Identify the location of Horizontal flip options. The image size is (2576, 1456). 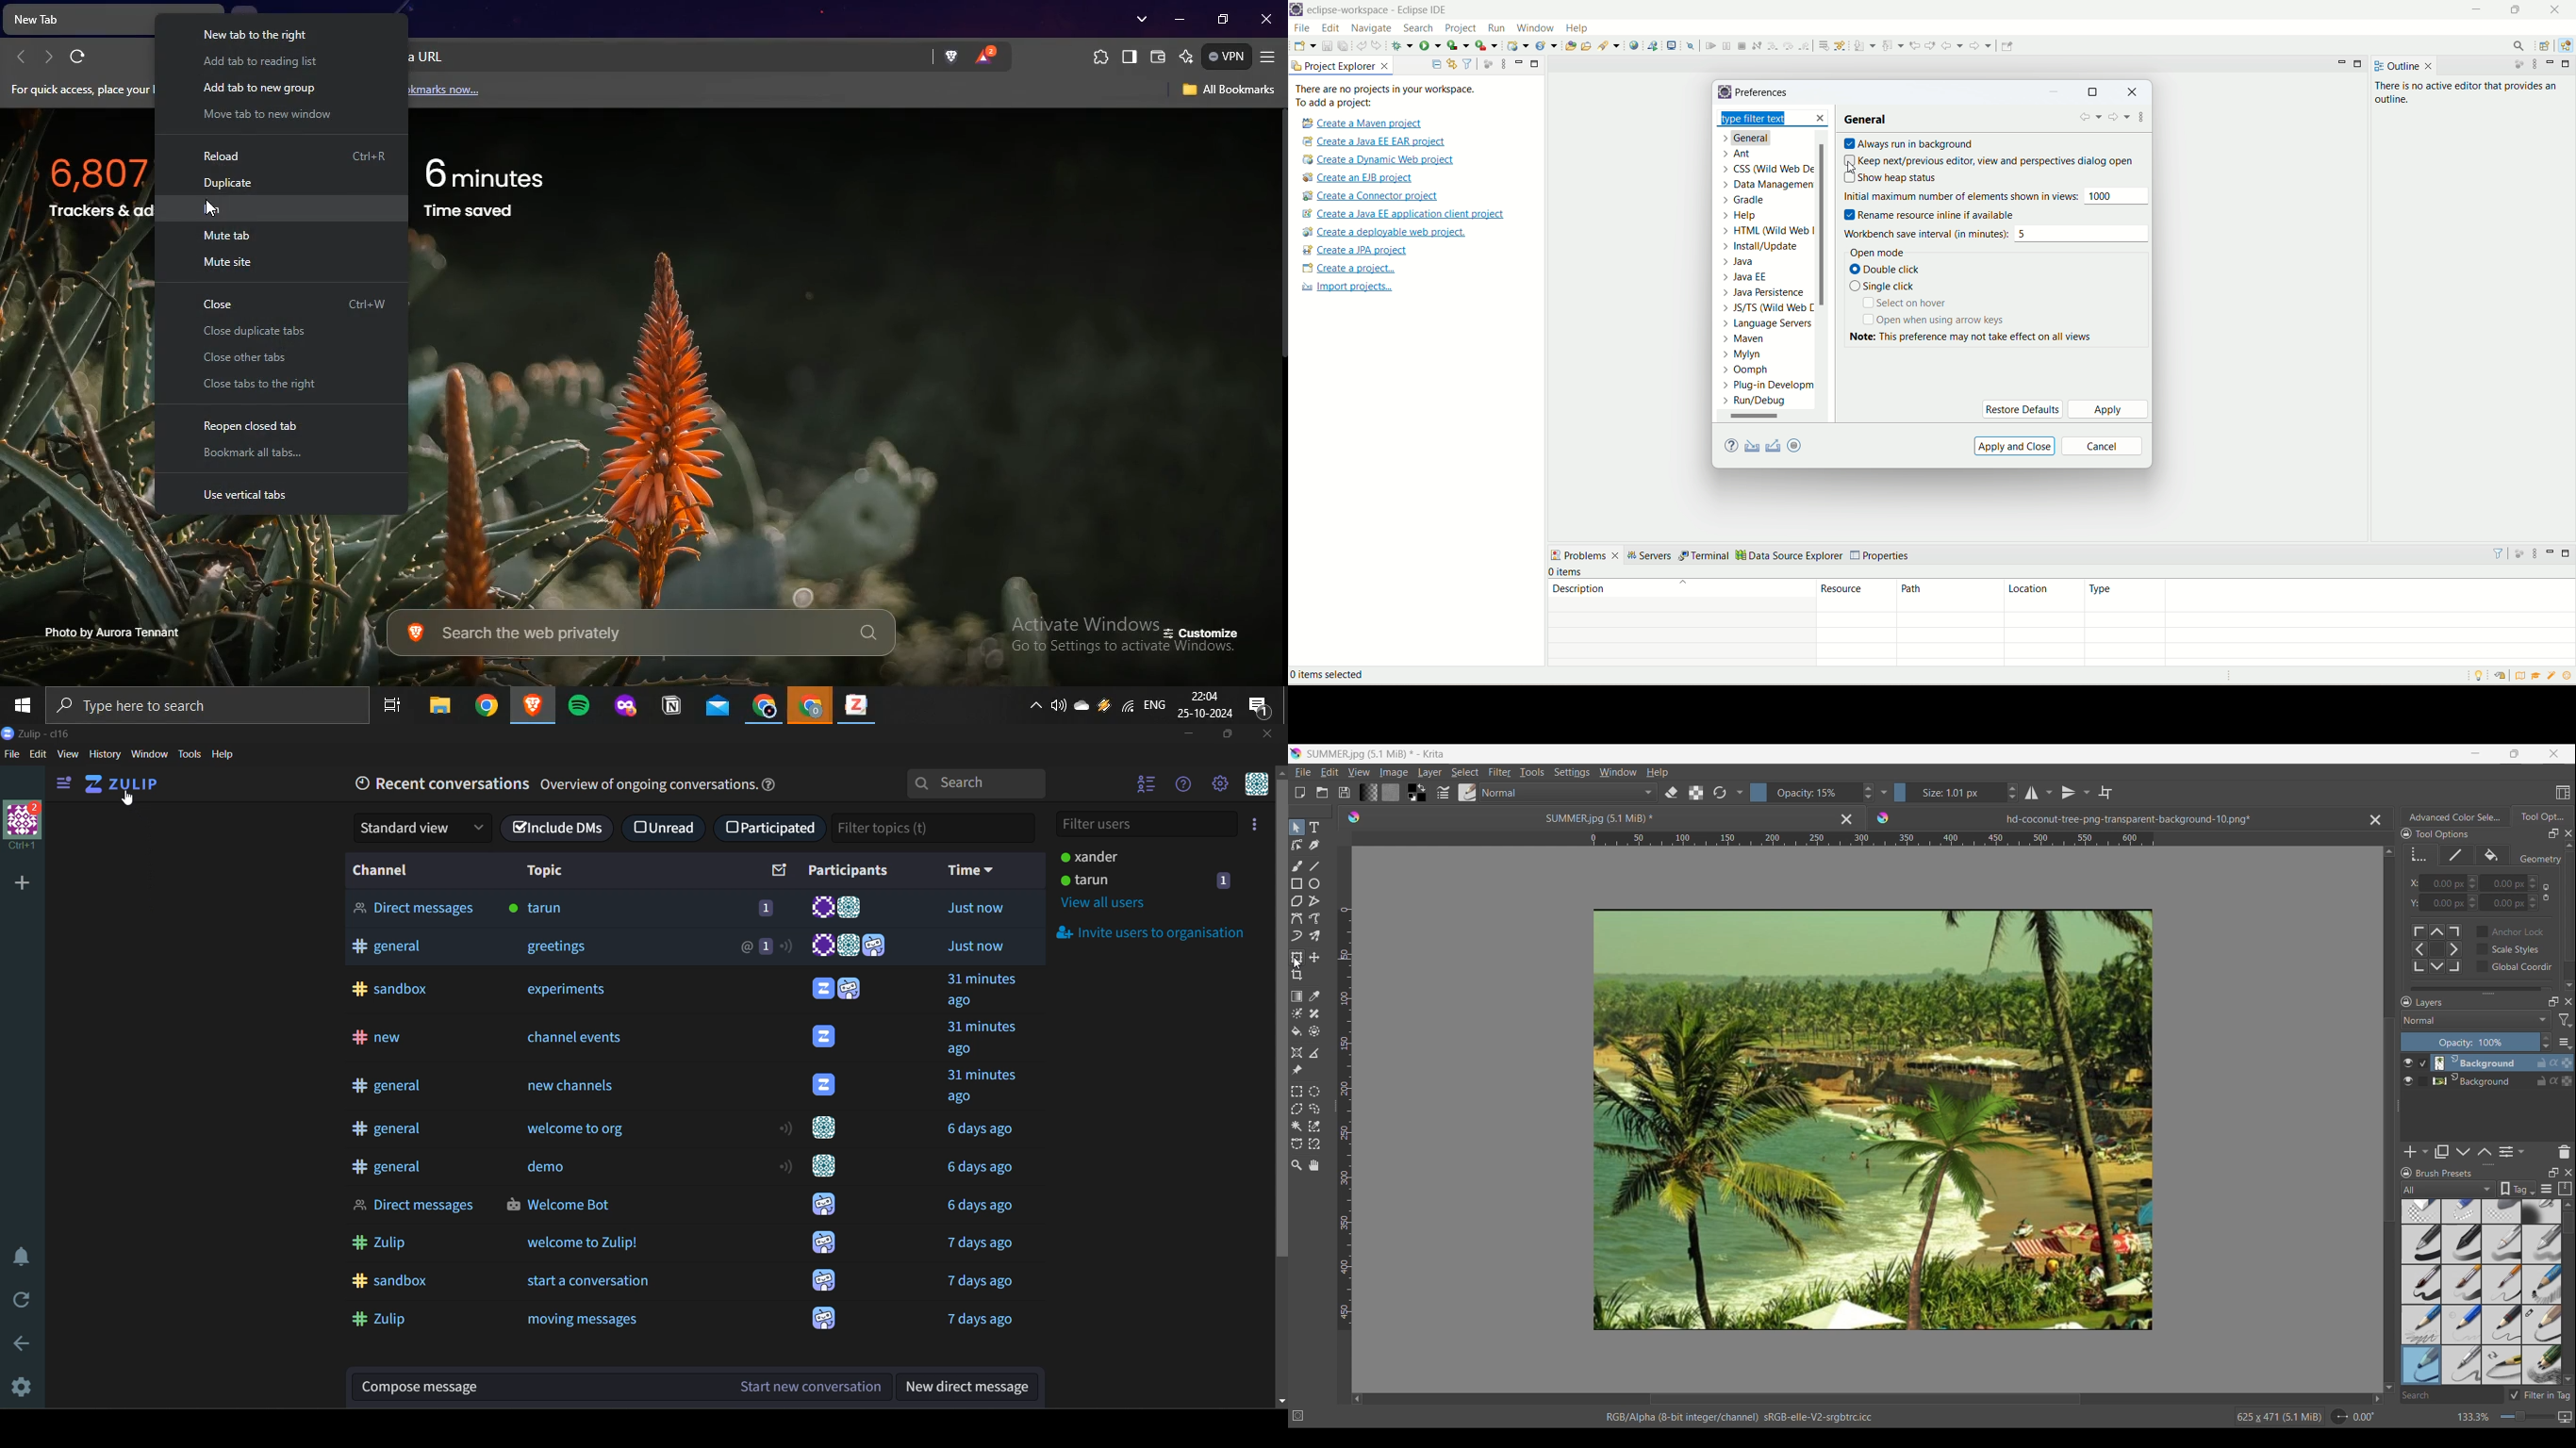
(2049, 792).